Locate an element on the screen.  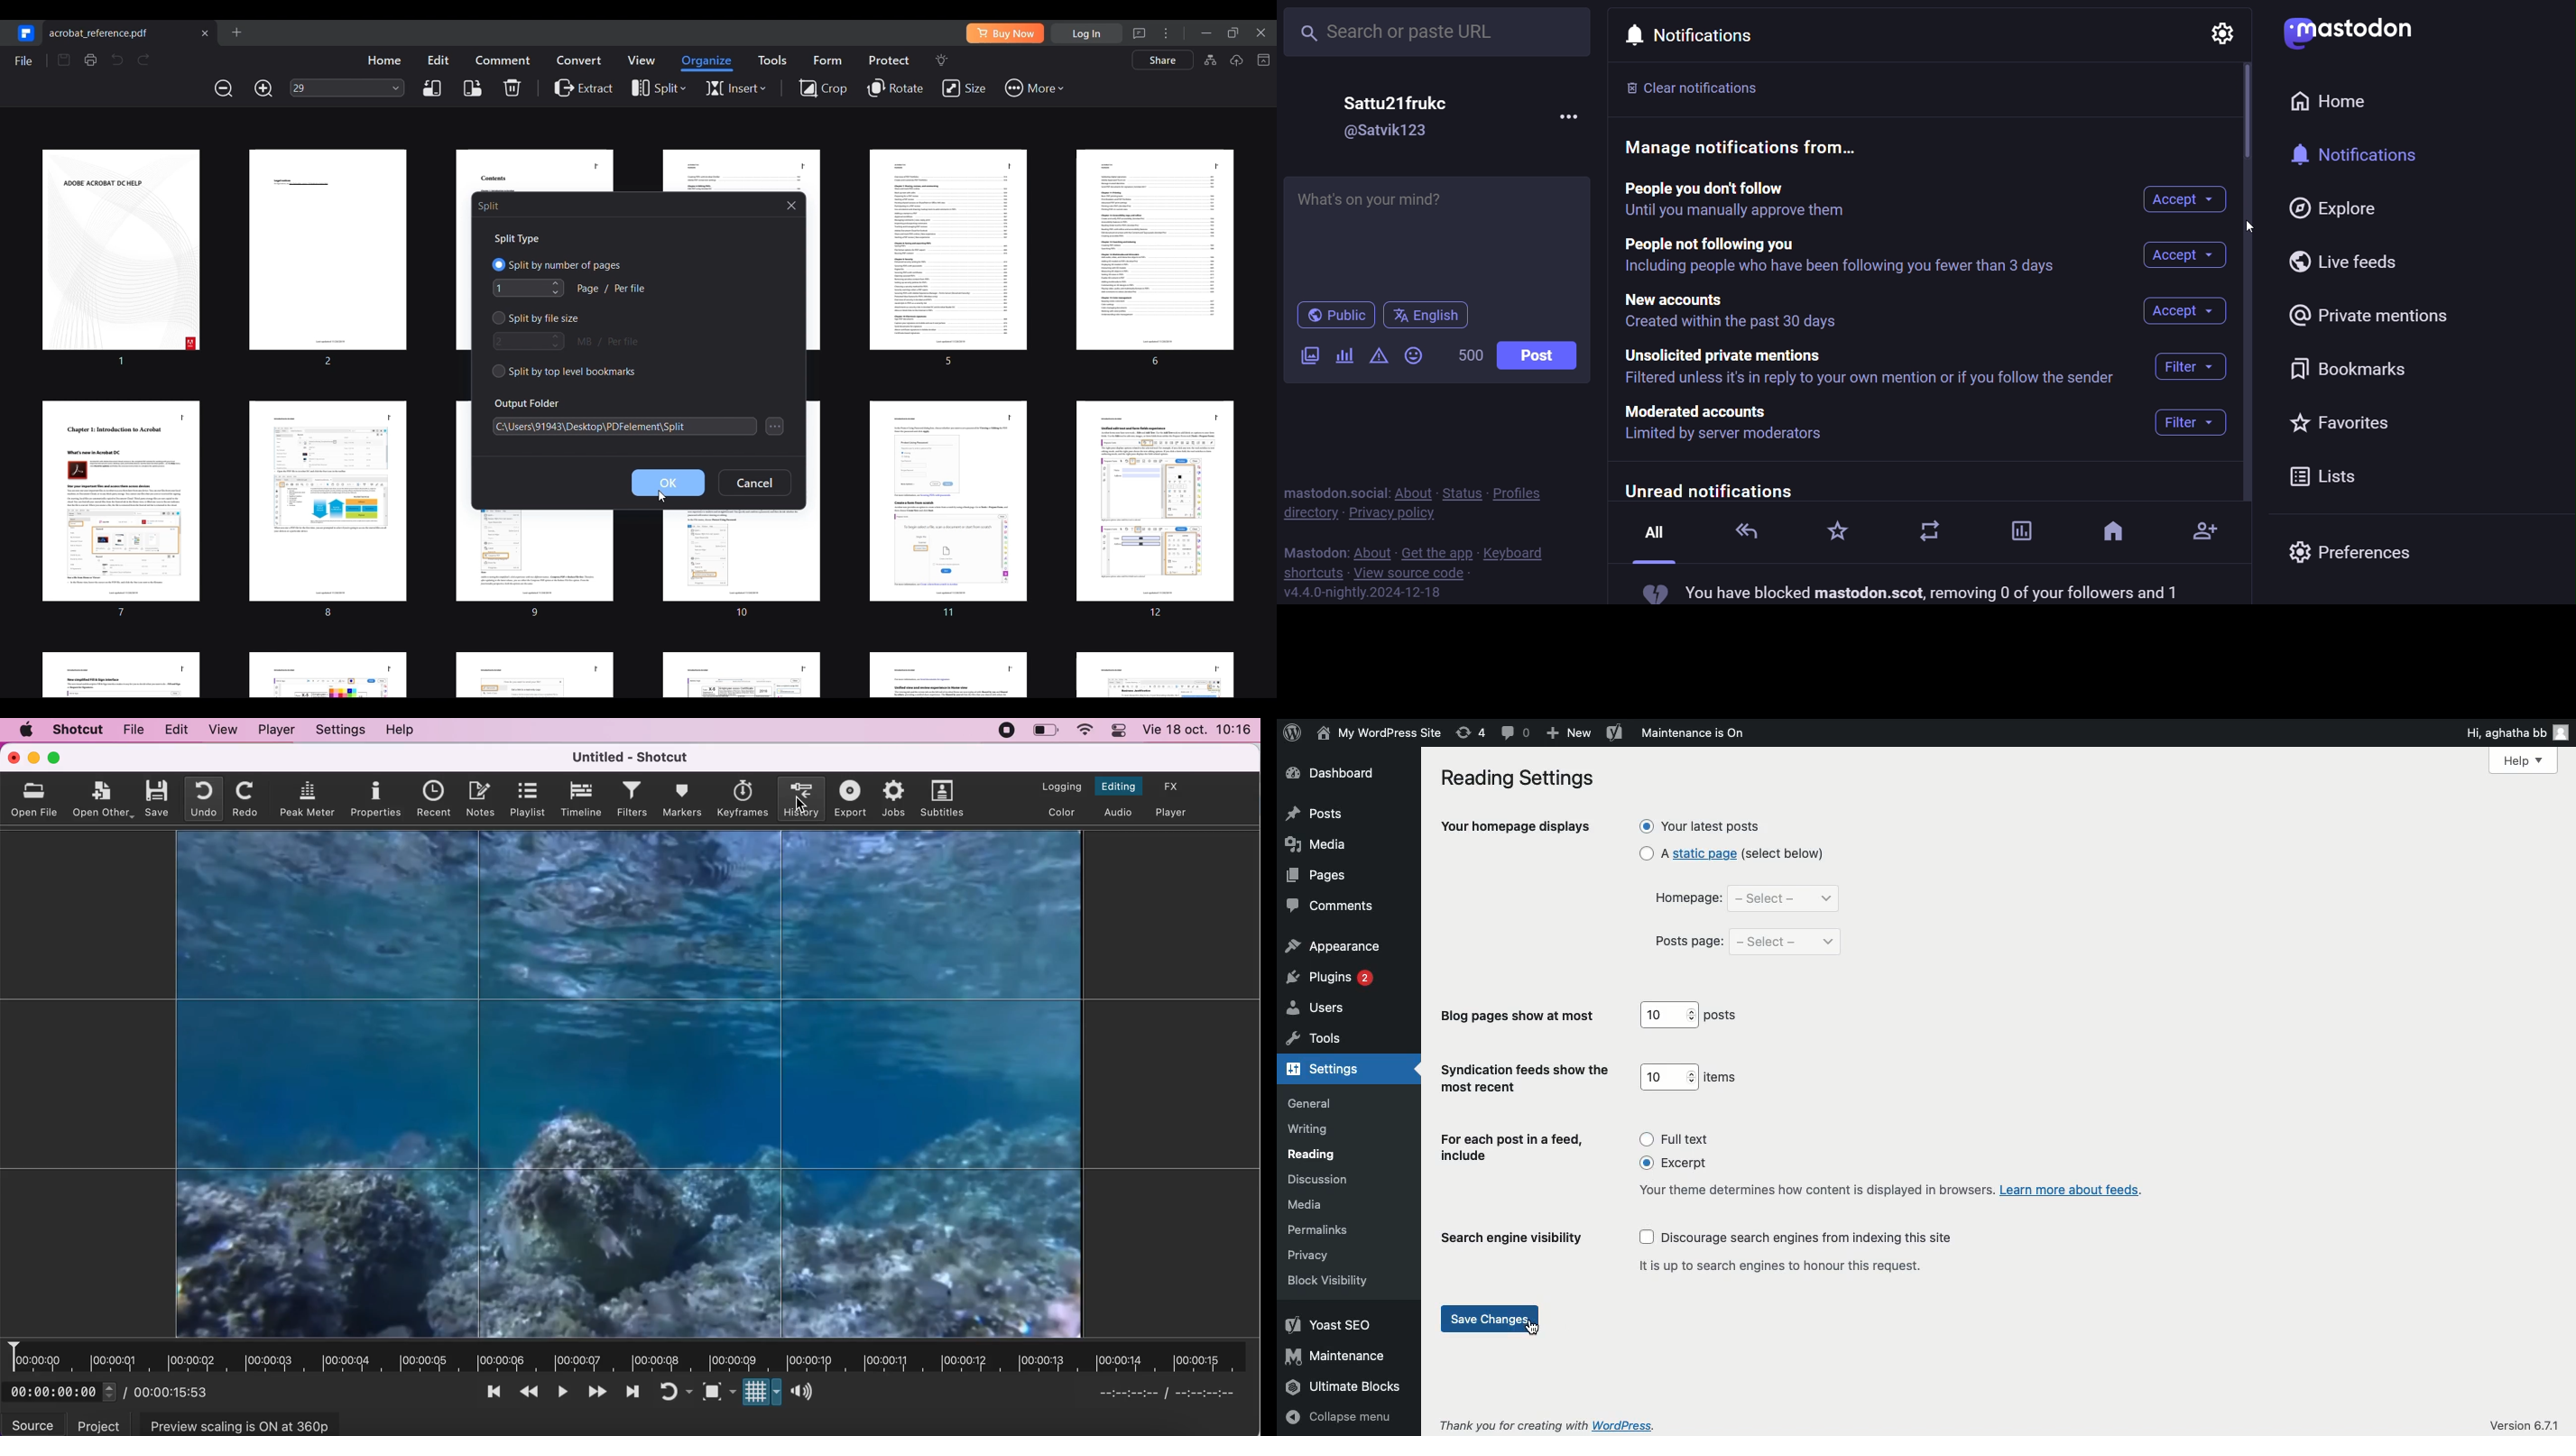
pages is located at coordinates (1317, 877).